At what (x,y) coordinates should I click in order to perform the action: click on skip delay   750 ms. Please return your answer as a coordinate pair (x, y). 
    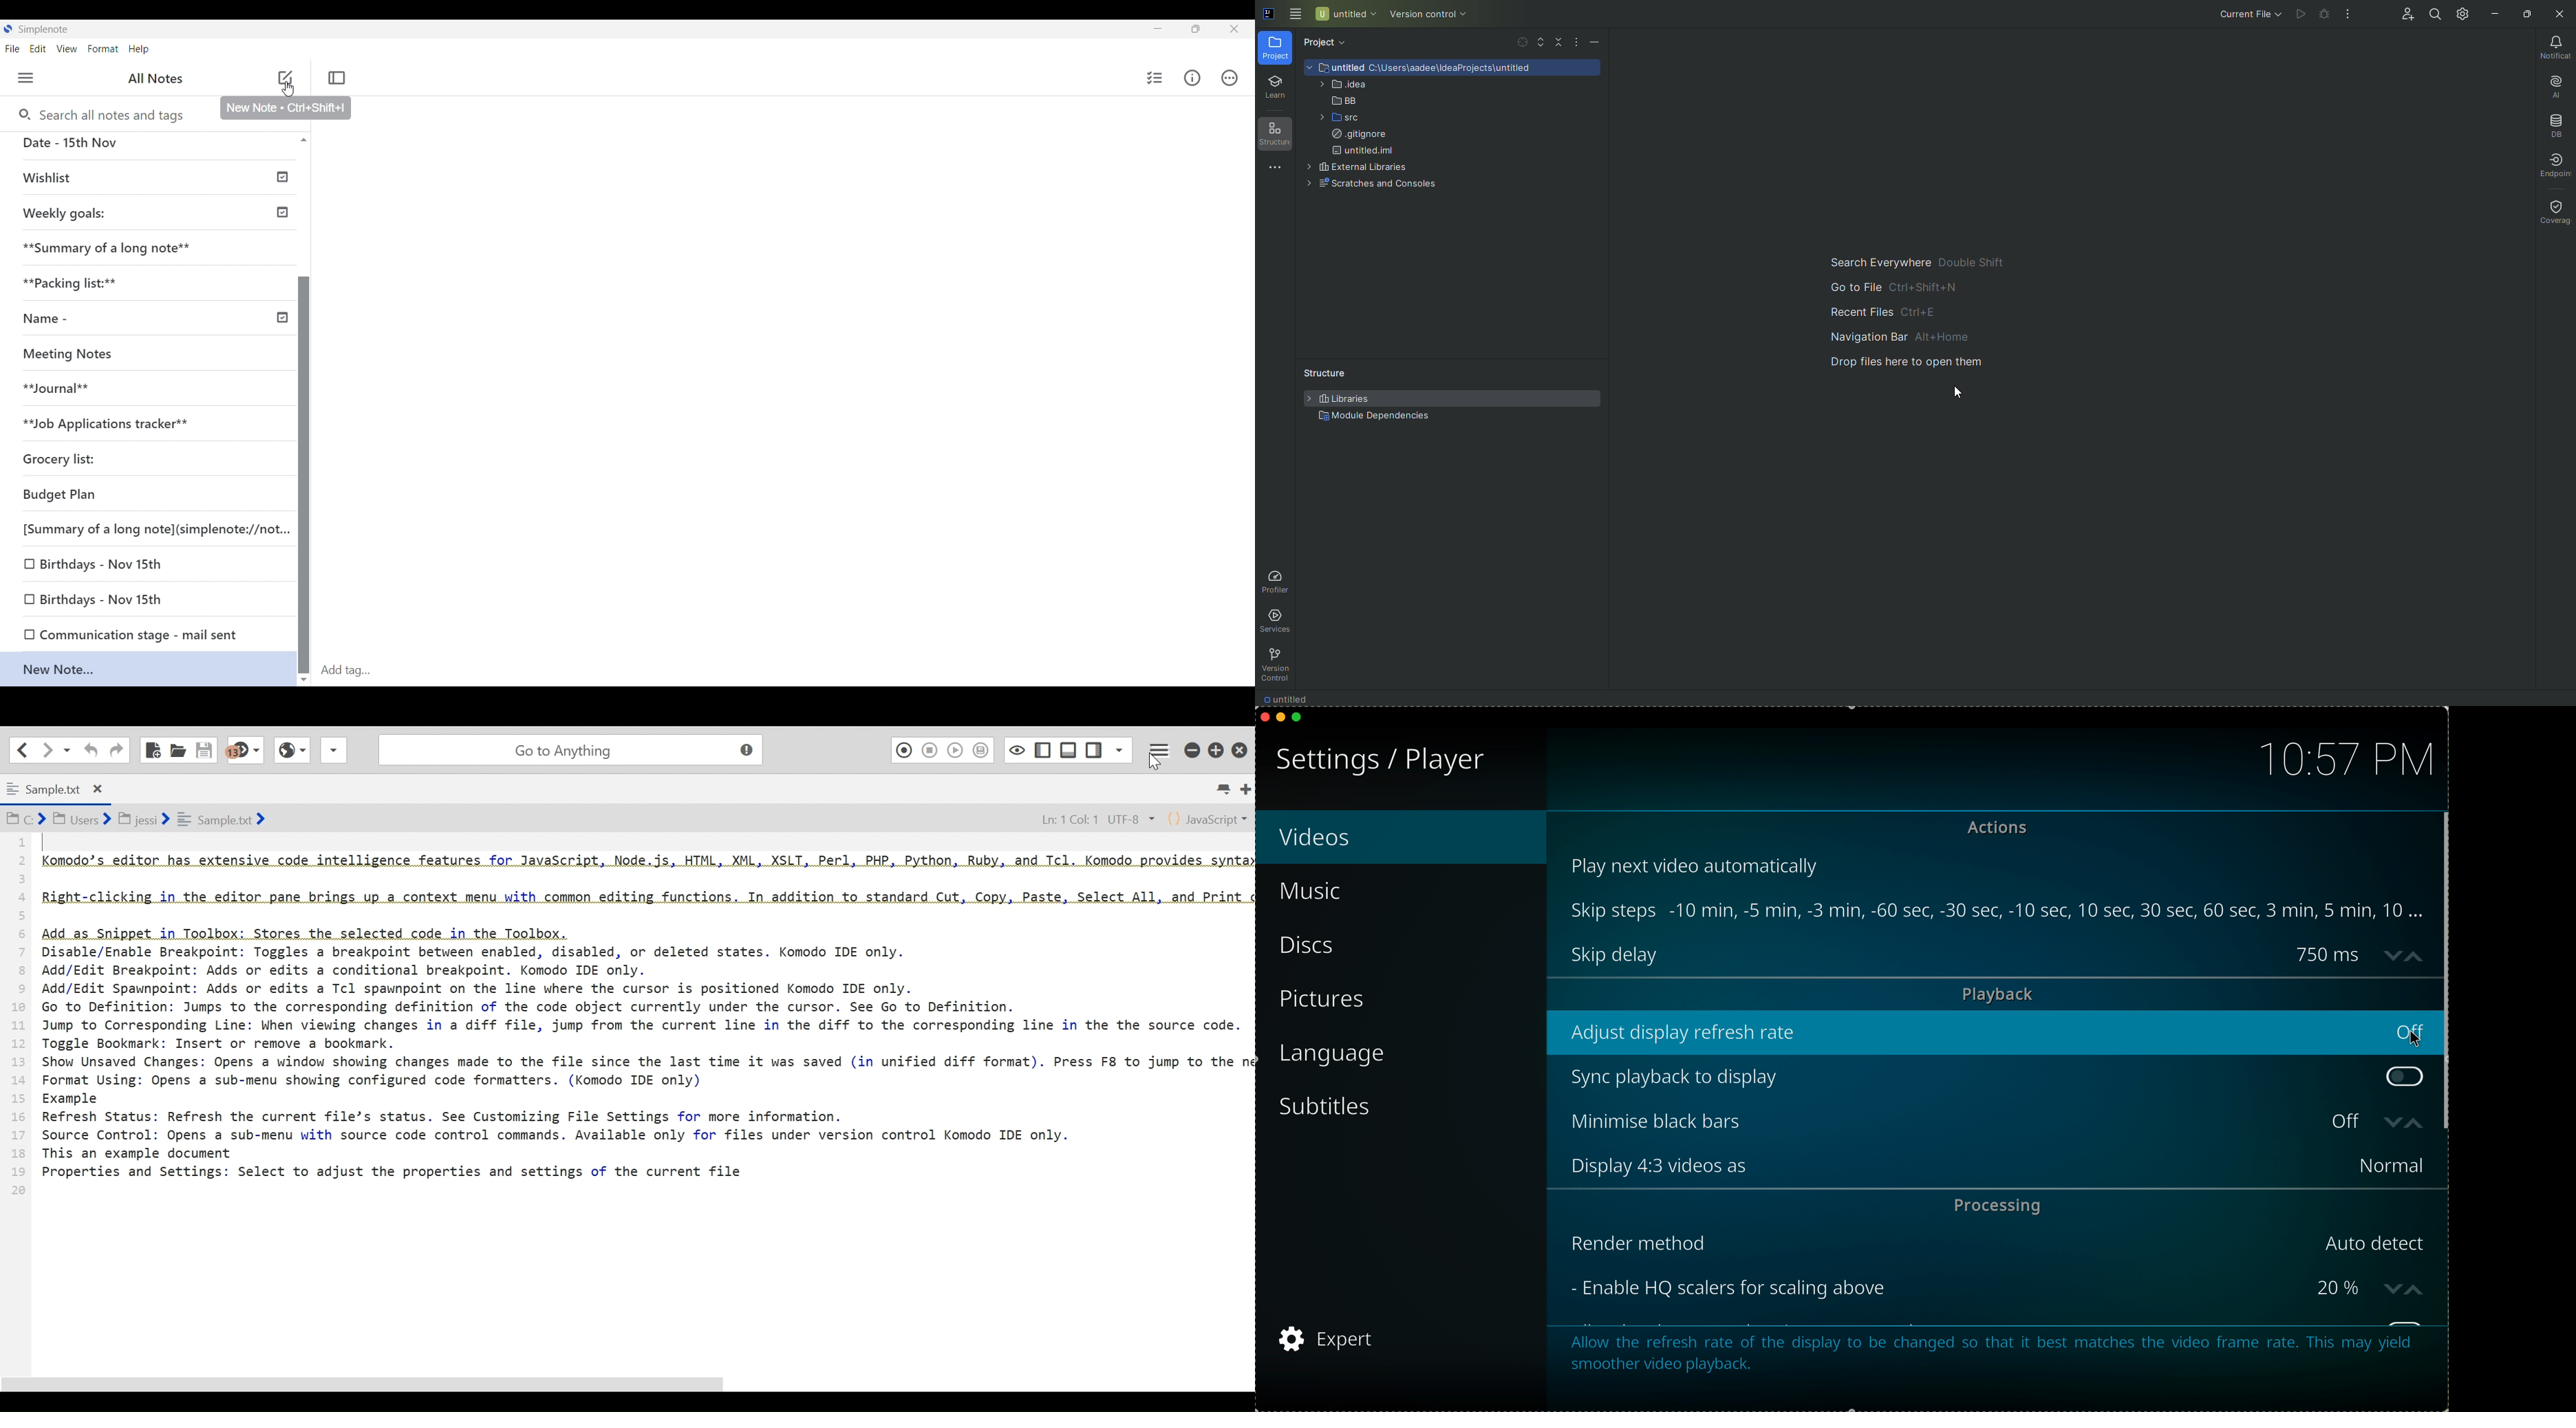
    Looking at the image, I should click on (1967, 955).